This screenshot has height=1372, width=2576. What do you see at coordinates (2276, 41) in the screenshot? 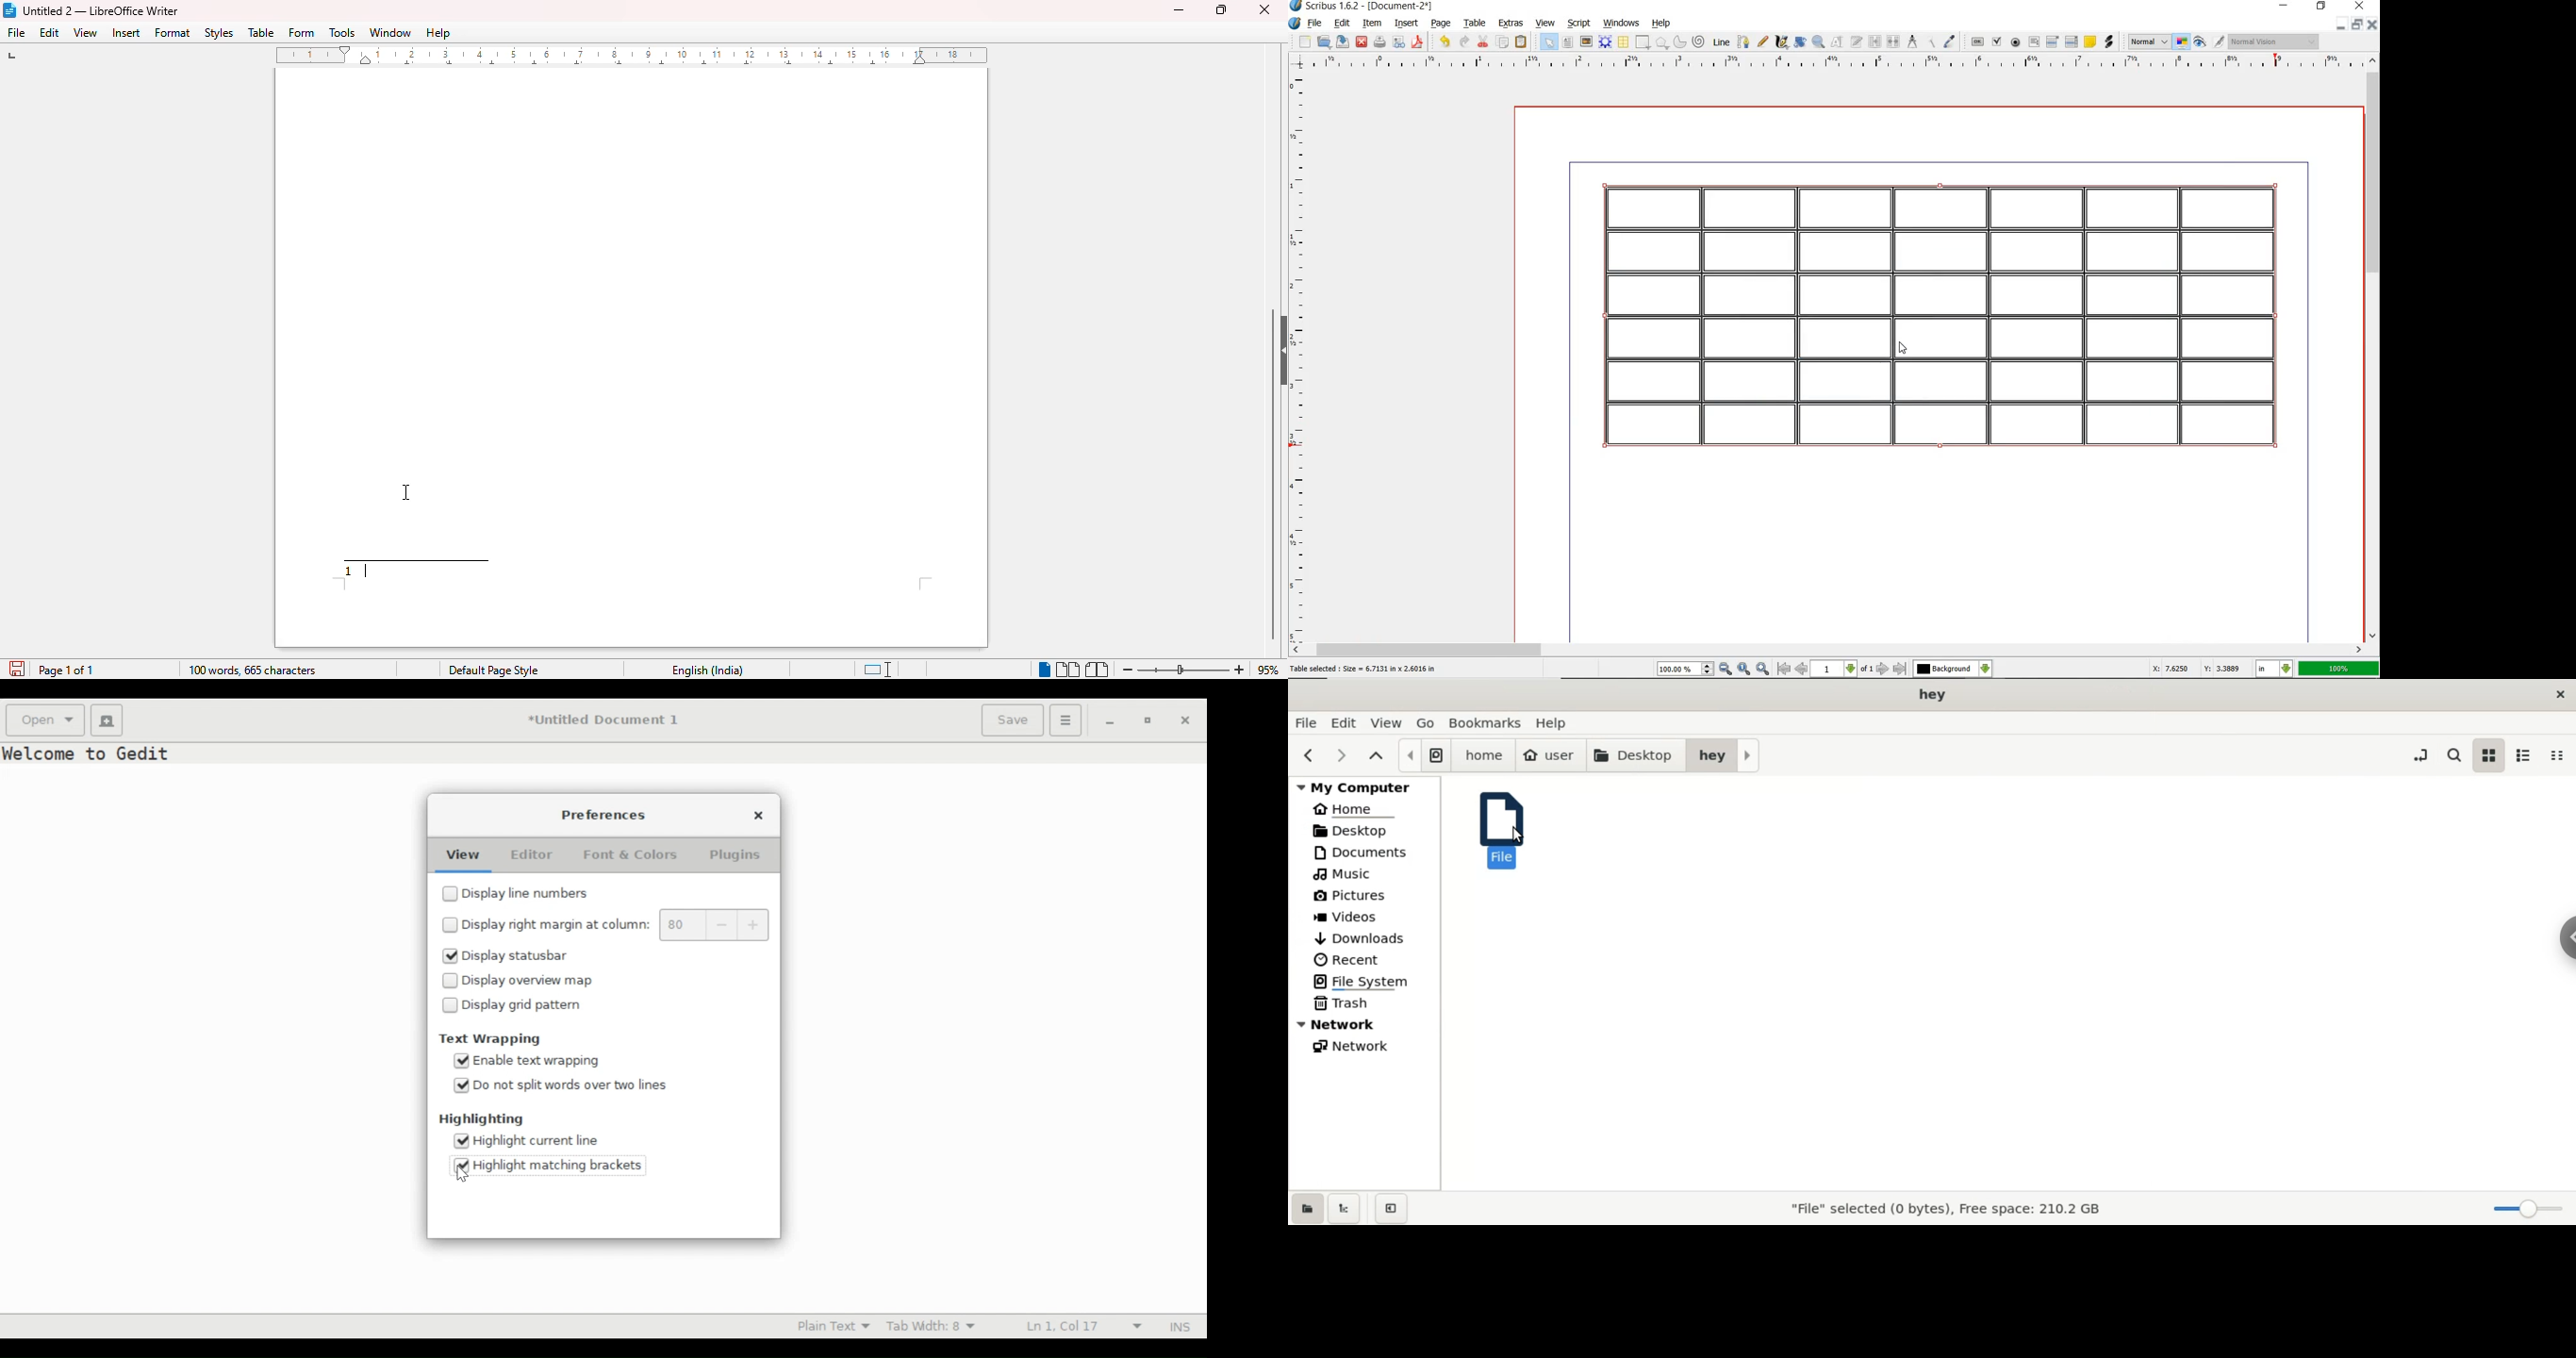
I see `visual appearance of the display` at bounding box center [2276, 41].